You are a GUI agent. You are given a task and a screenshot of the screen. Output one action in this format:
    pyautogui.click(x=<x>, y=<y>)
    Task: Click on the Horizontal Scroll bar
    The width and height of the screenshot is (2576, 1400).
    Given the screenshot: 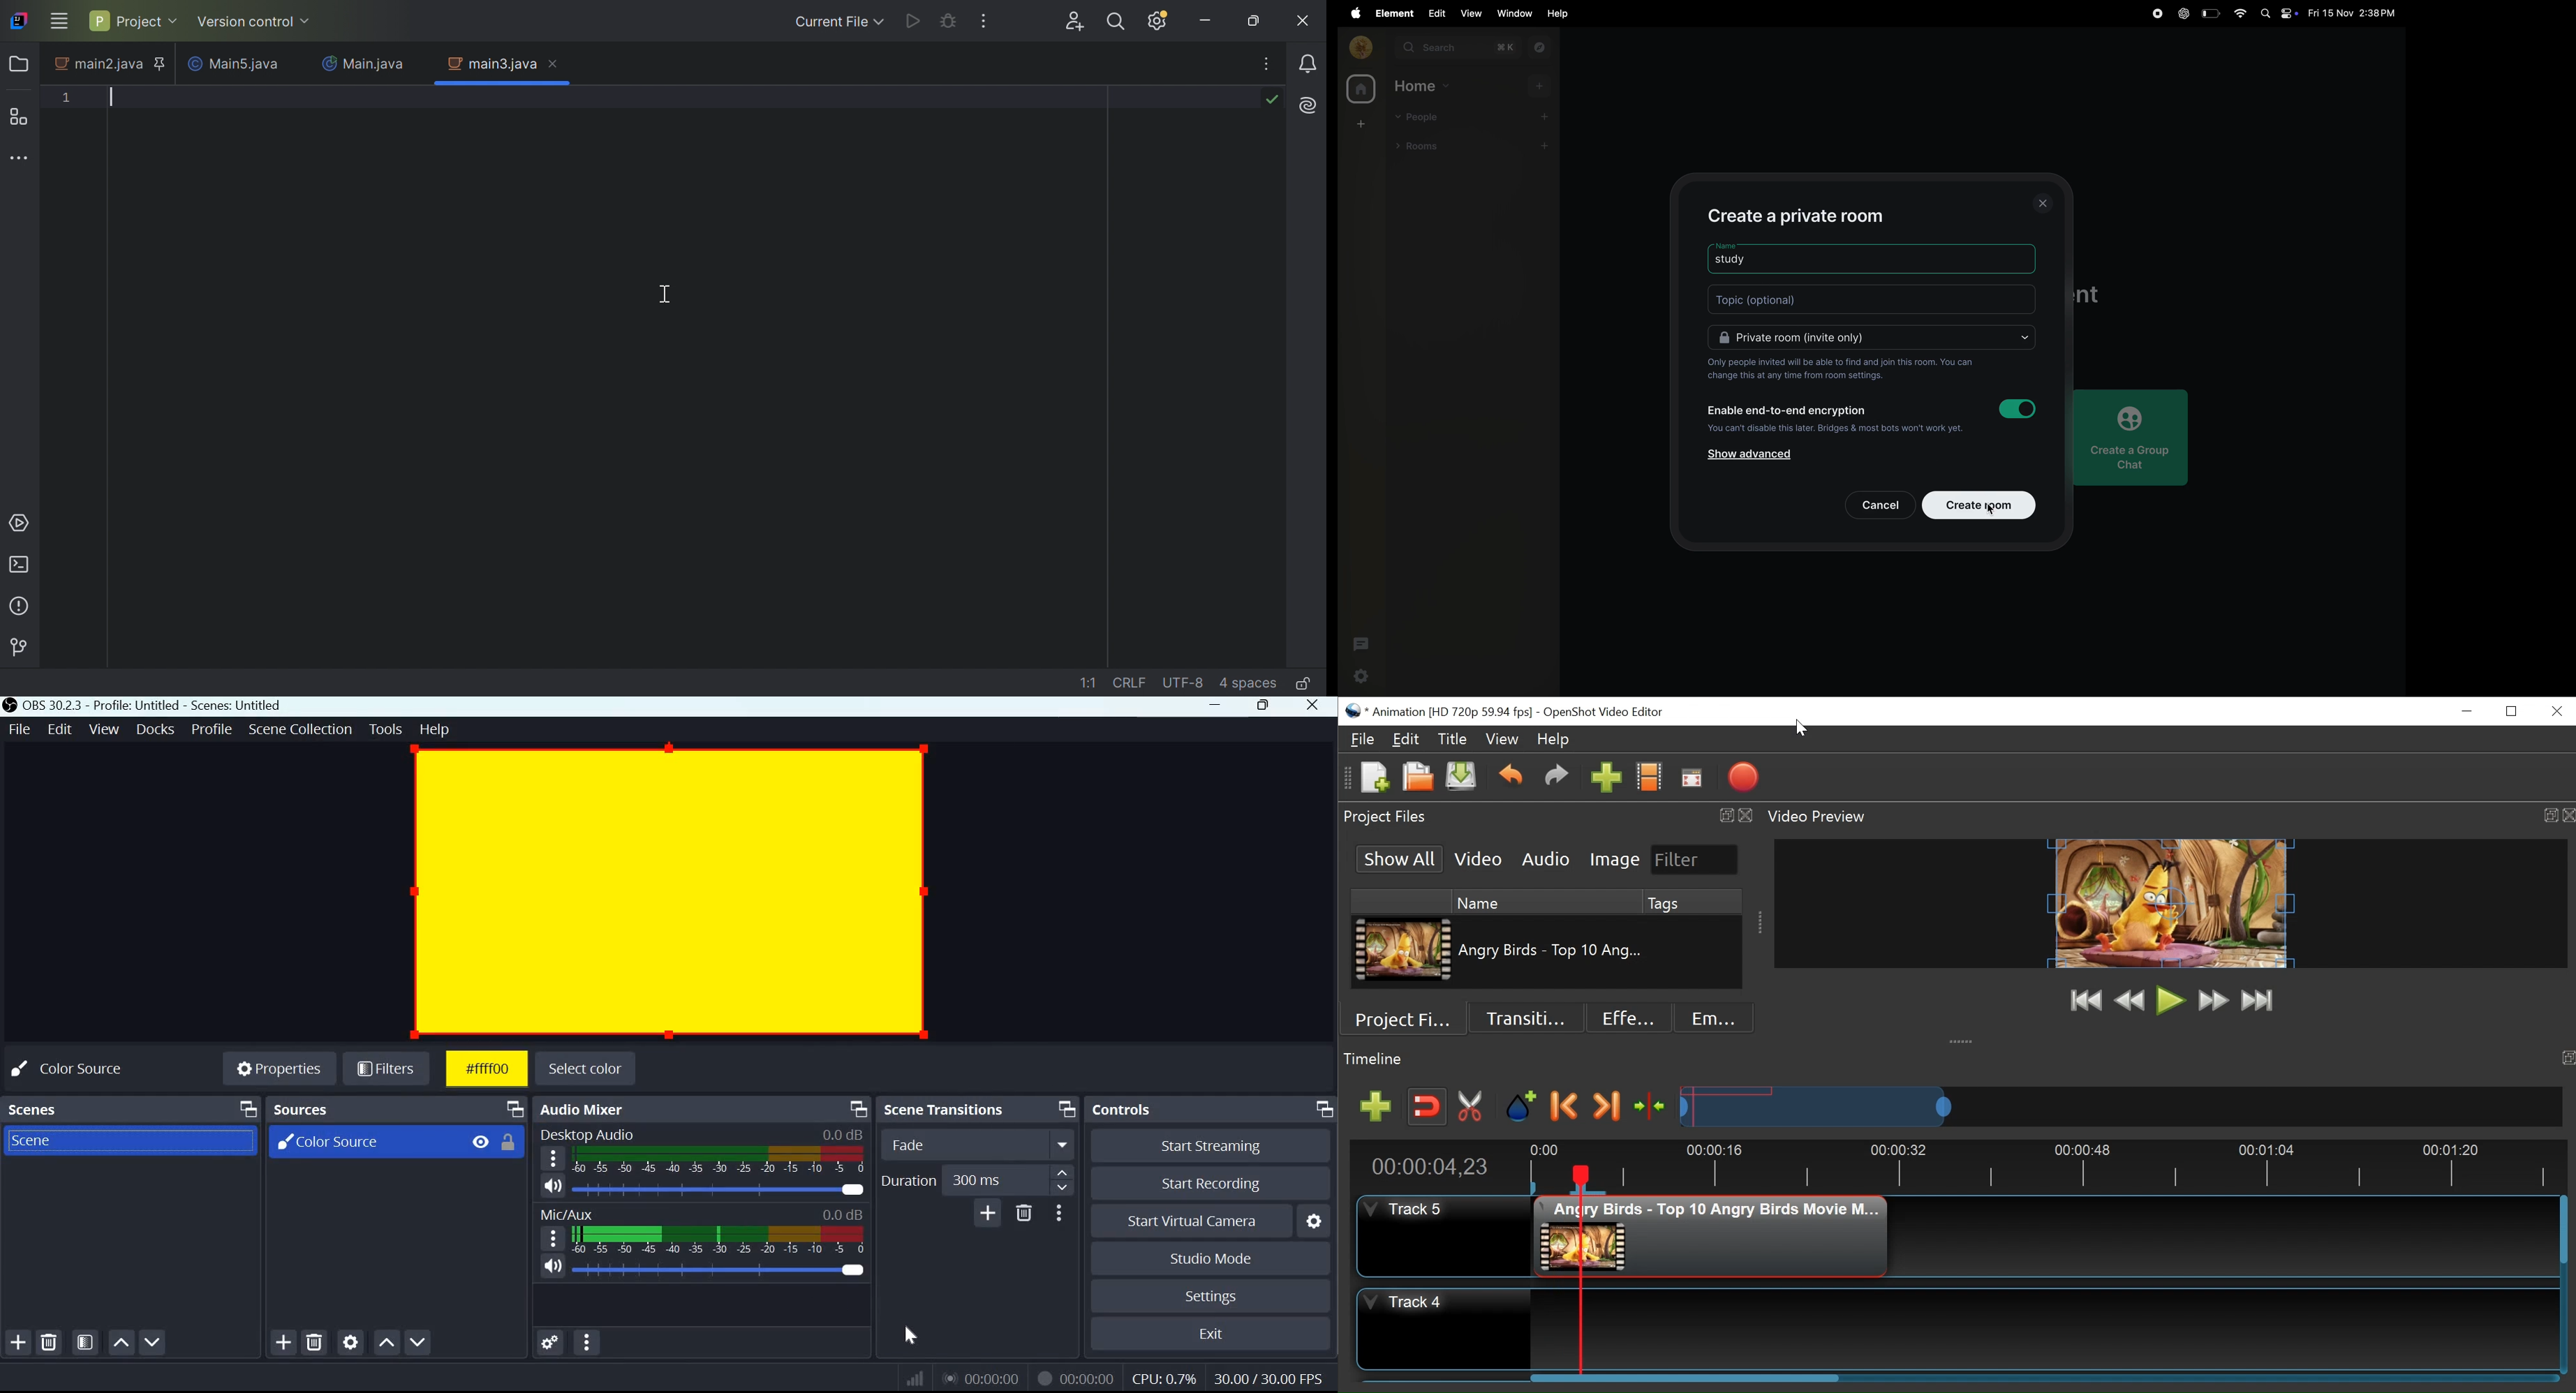 What is the action you would take?
    pyautogui.click(x=2564, y=1229)
    